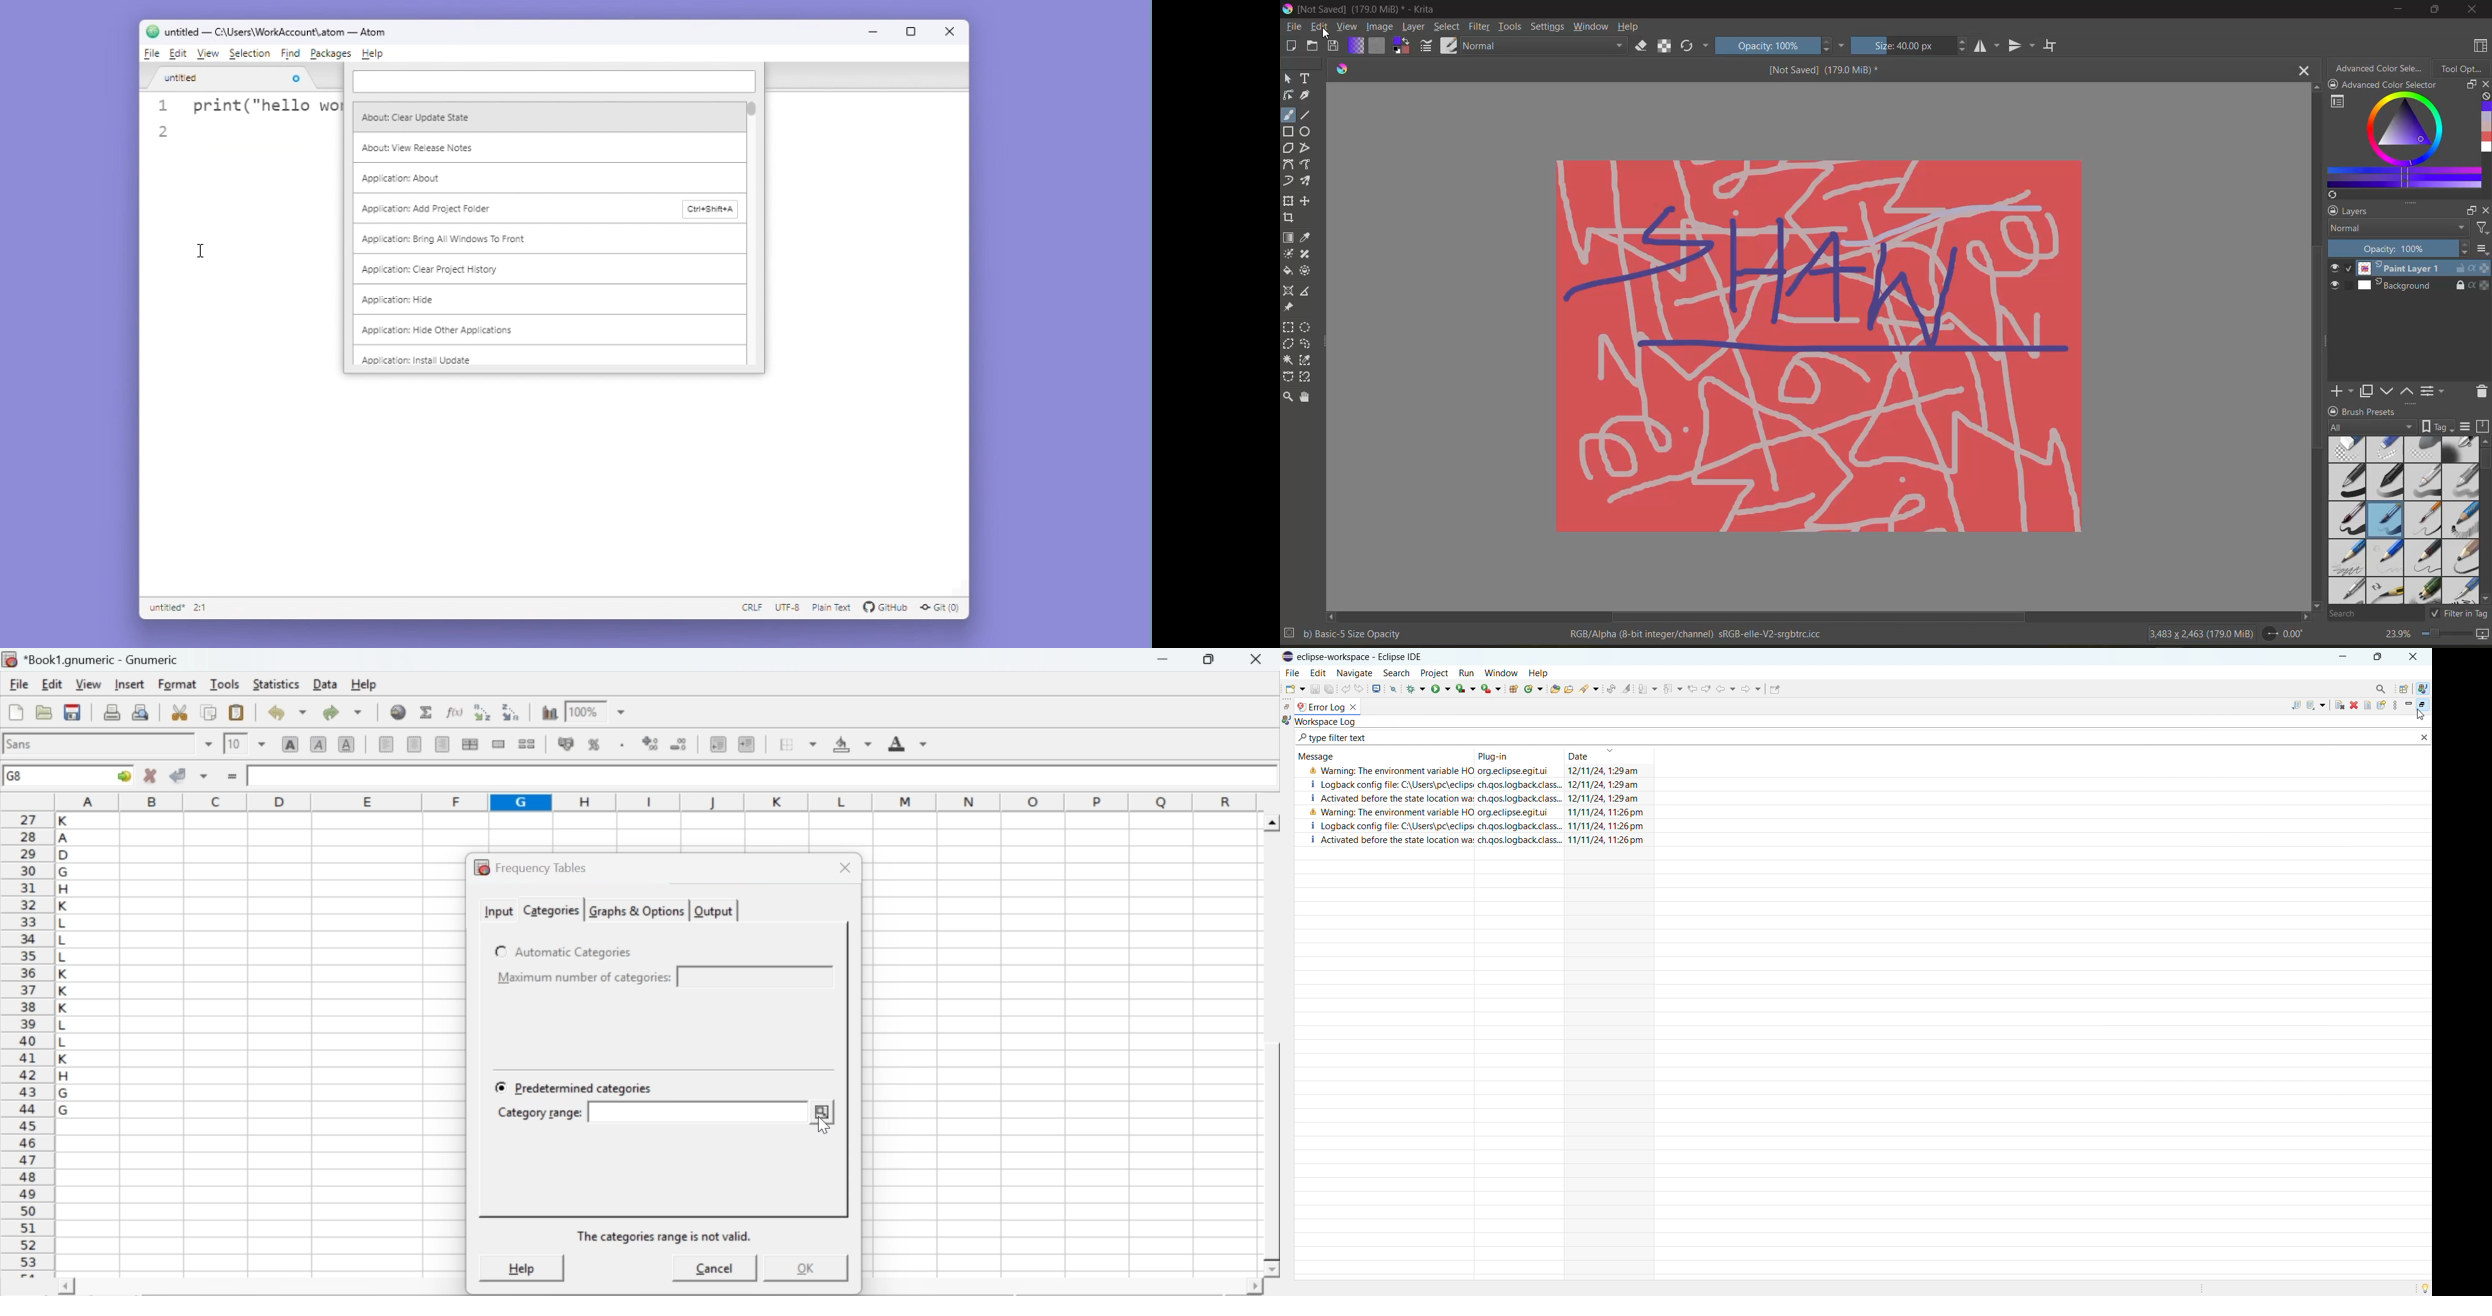 This screenshot has height=1316, width=2492. Describe the element at coordinates (592, 744) in the screenshot. I see `format selection as percentage` at that location.